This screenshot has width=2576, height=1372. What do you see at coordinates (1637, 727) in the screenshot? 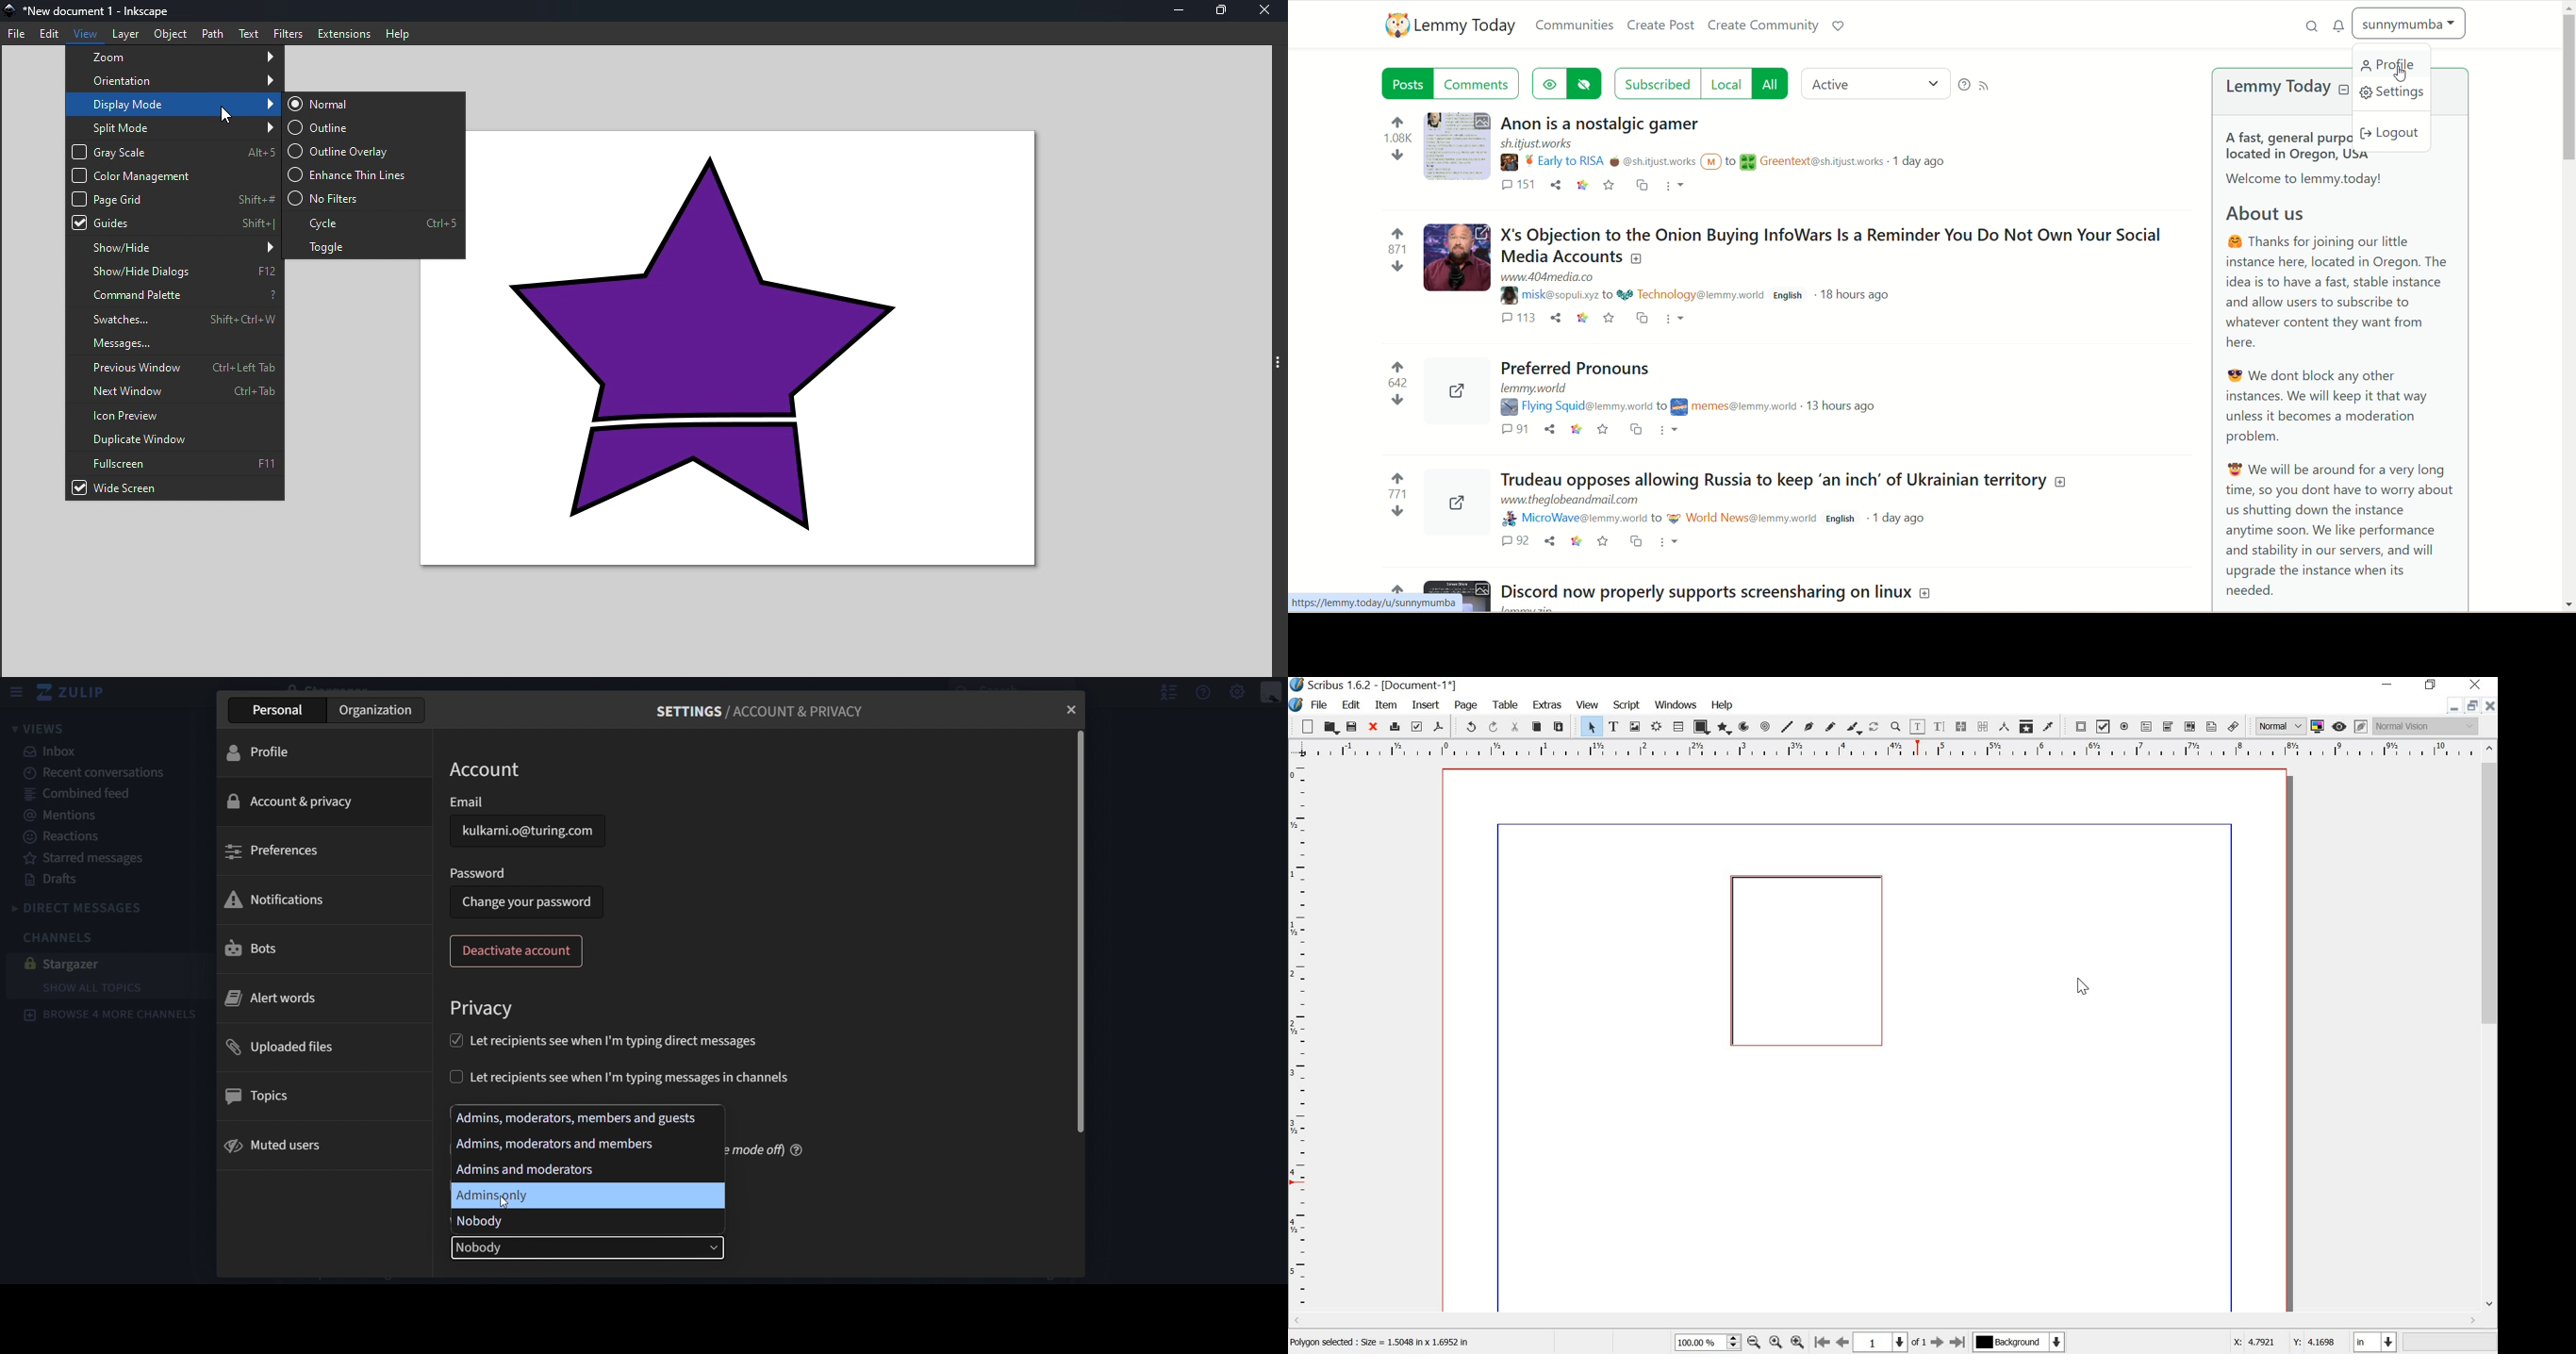
I see `image frame` at bounding box center [1637, 727].